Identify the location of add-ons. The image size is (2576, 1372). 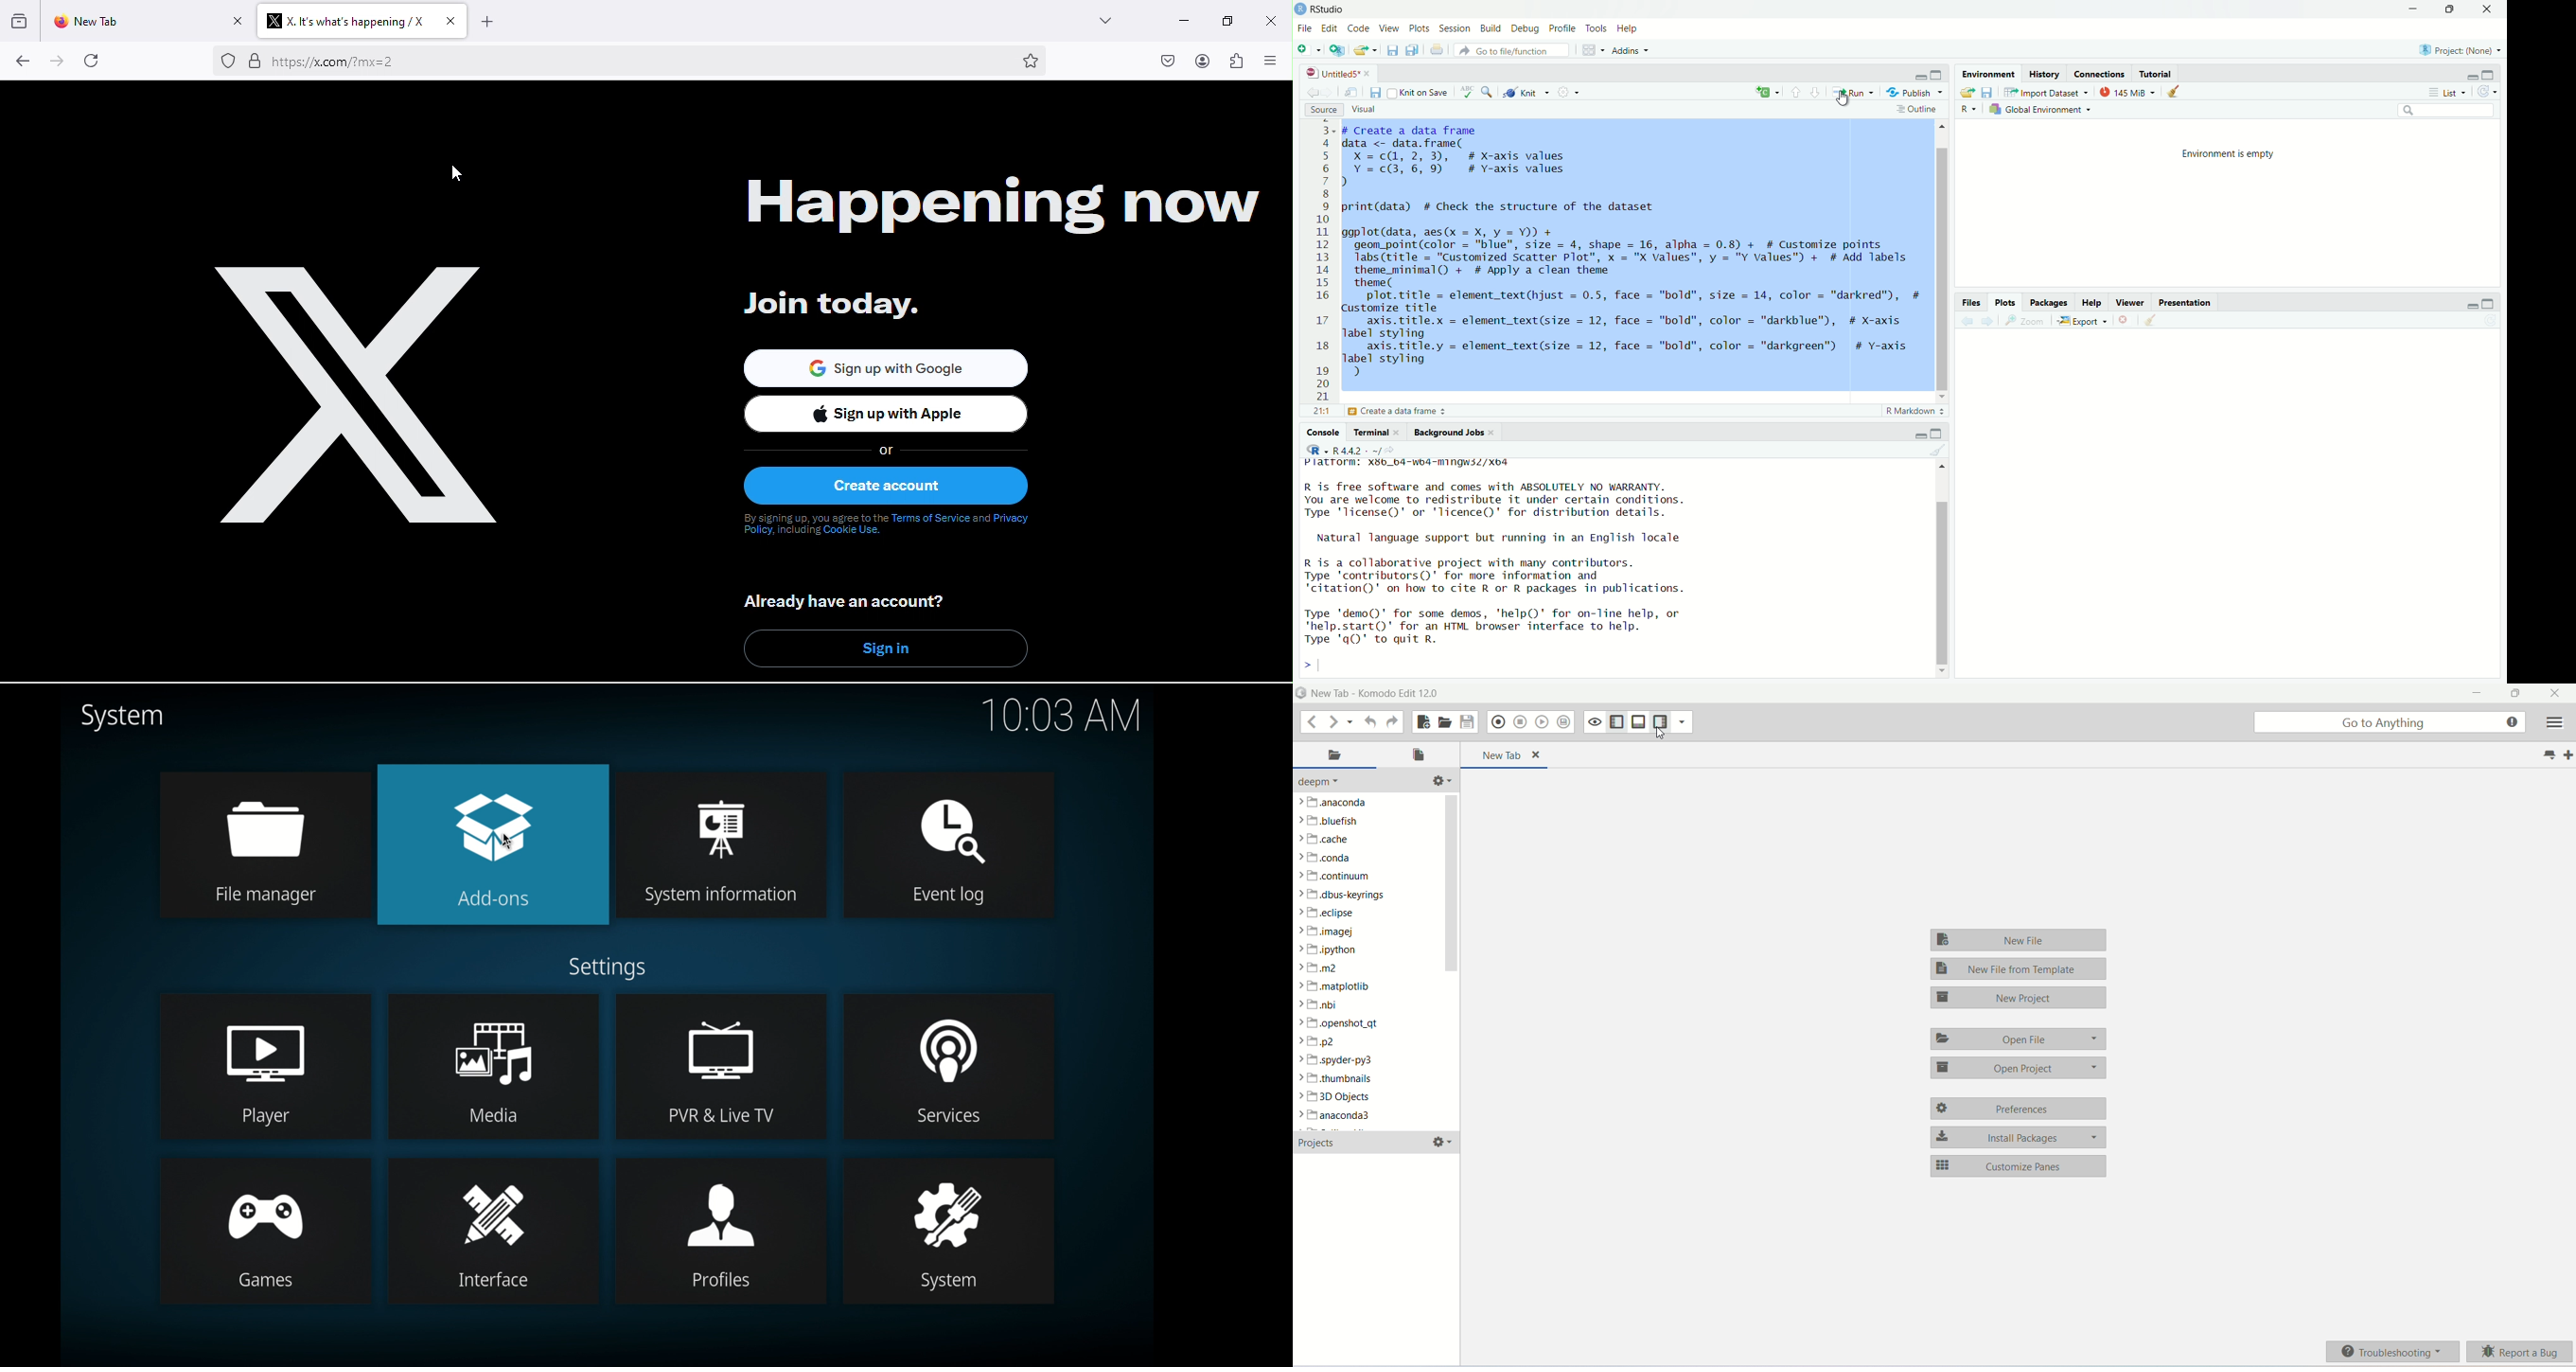
(496, 847).